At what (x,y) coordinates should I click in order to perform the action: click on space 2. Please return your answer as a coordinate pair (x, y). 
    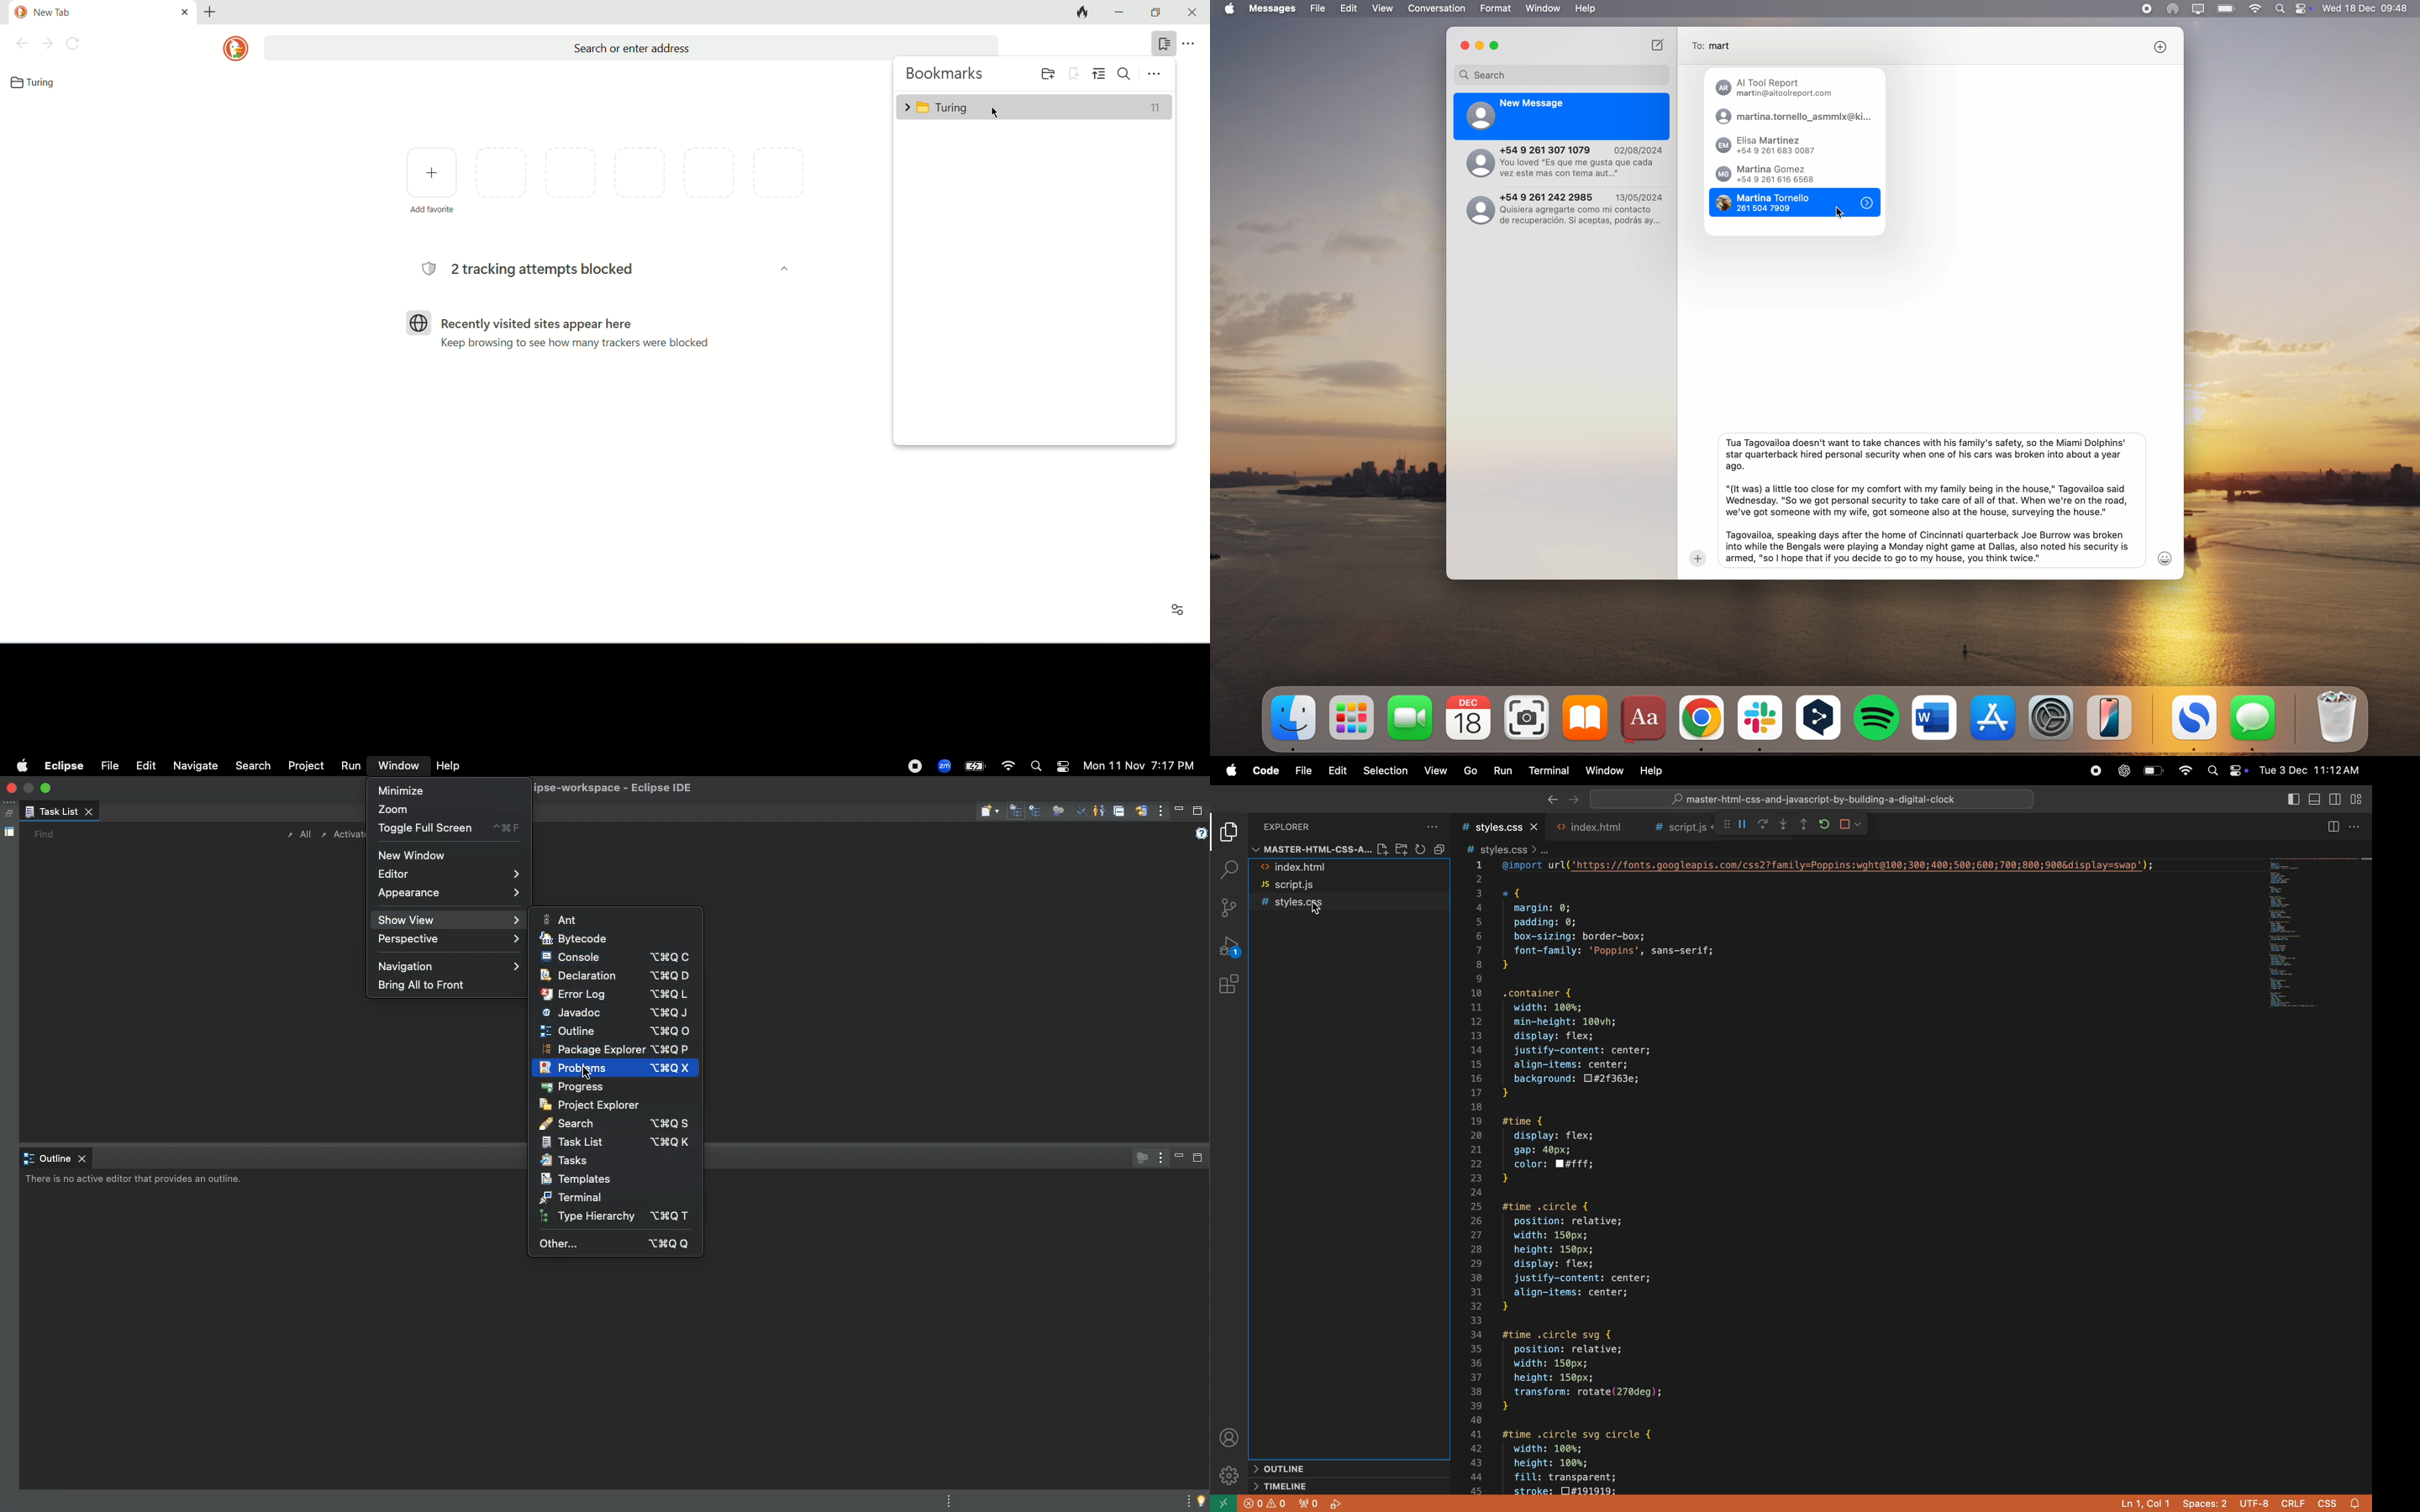
    Looking at the image, I should click on (2208, 1505).